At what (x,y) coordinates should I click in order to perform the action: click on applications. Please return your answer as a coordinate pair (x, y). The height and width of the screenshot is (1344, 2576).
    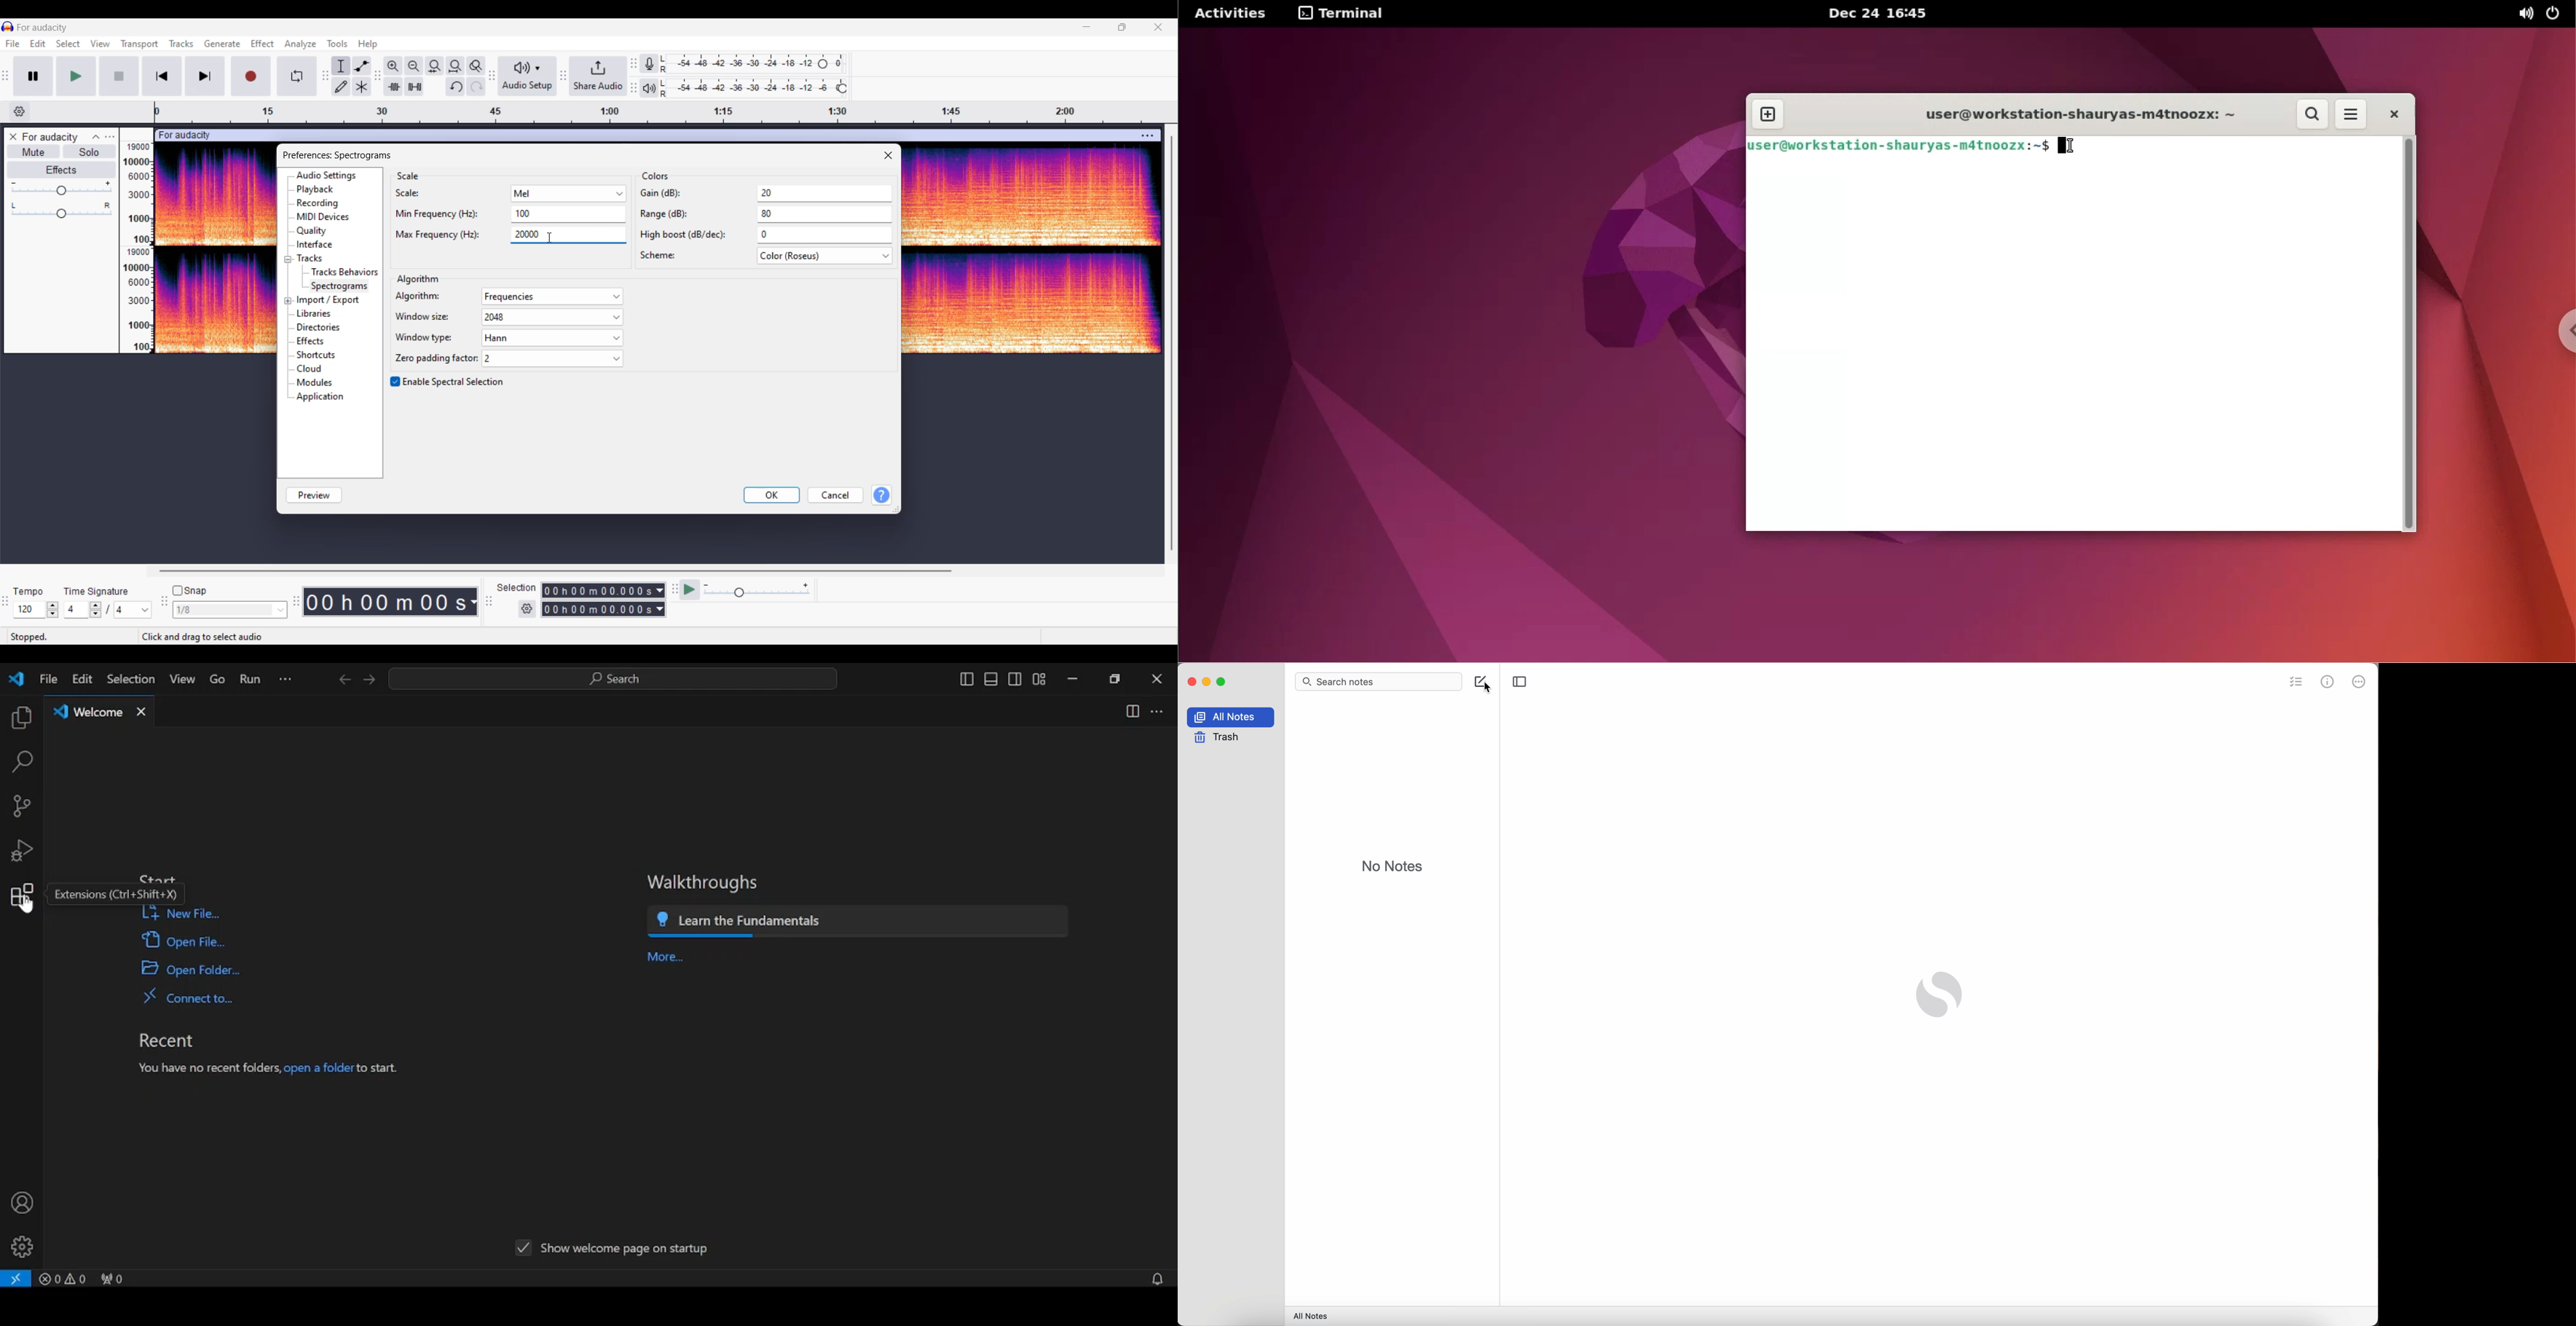
    Looking at the image, I should click on (322, 397).